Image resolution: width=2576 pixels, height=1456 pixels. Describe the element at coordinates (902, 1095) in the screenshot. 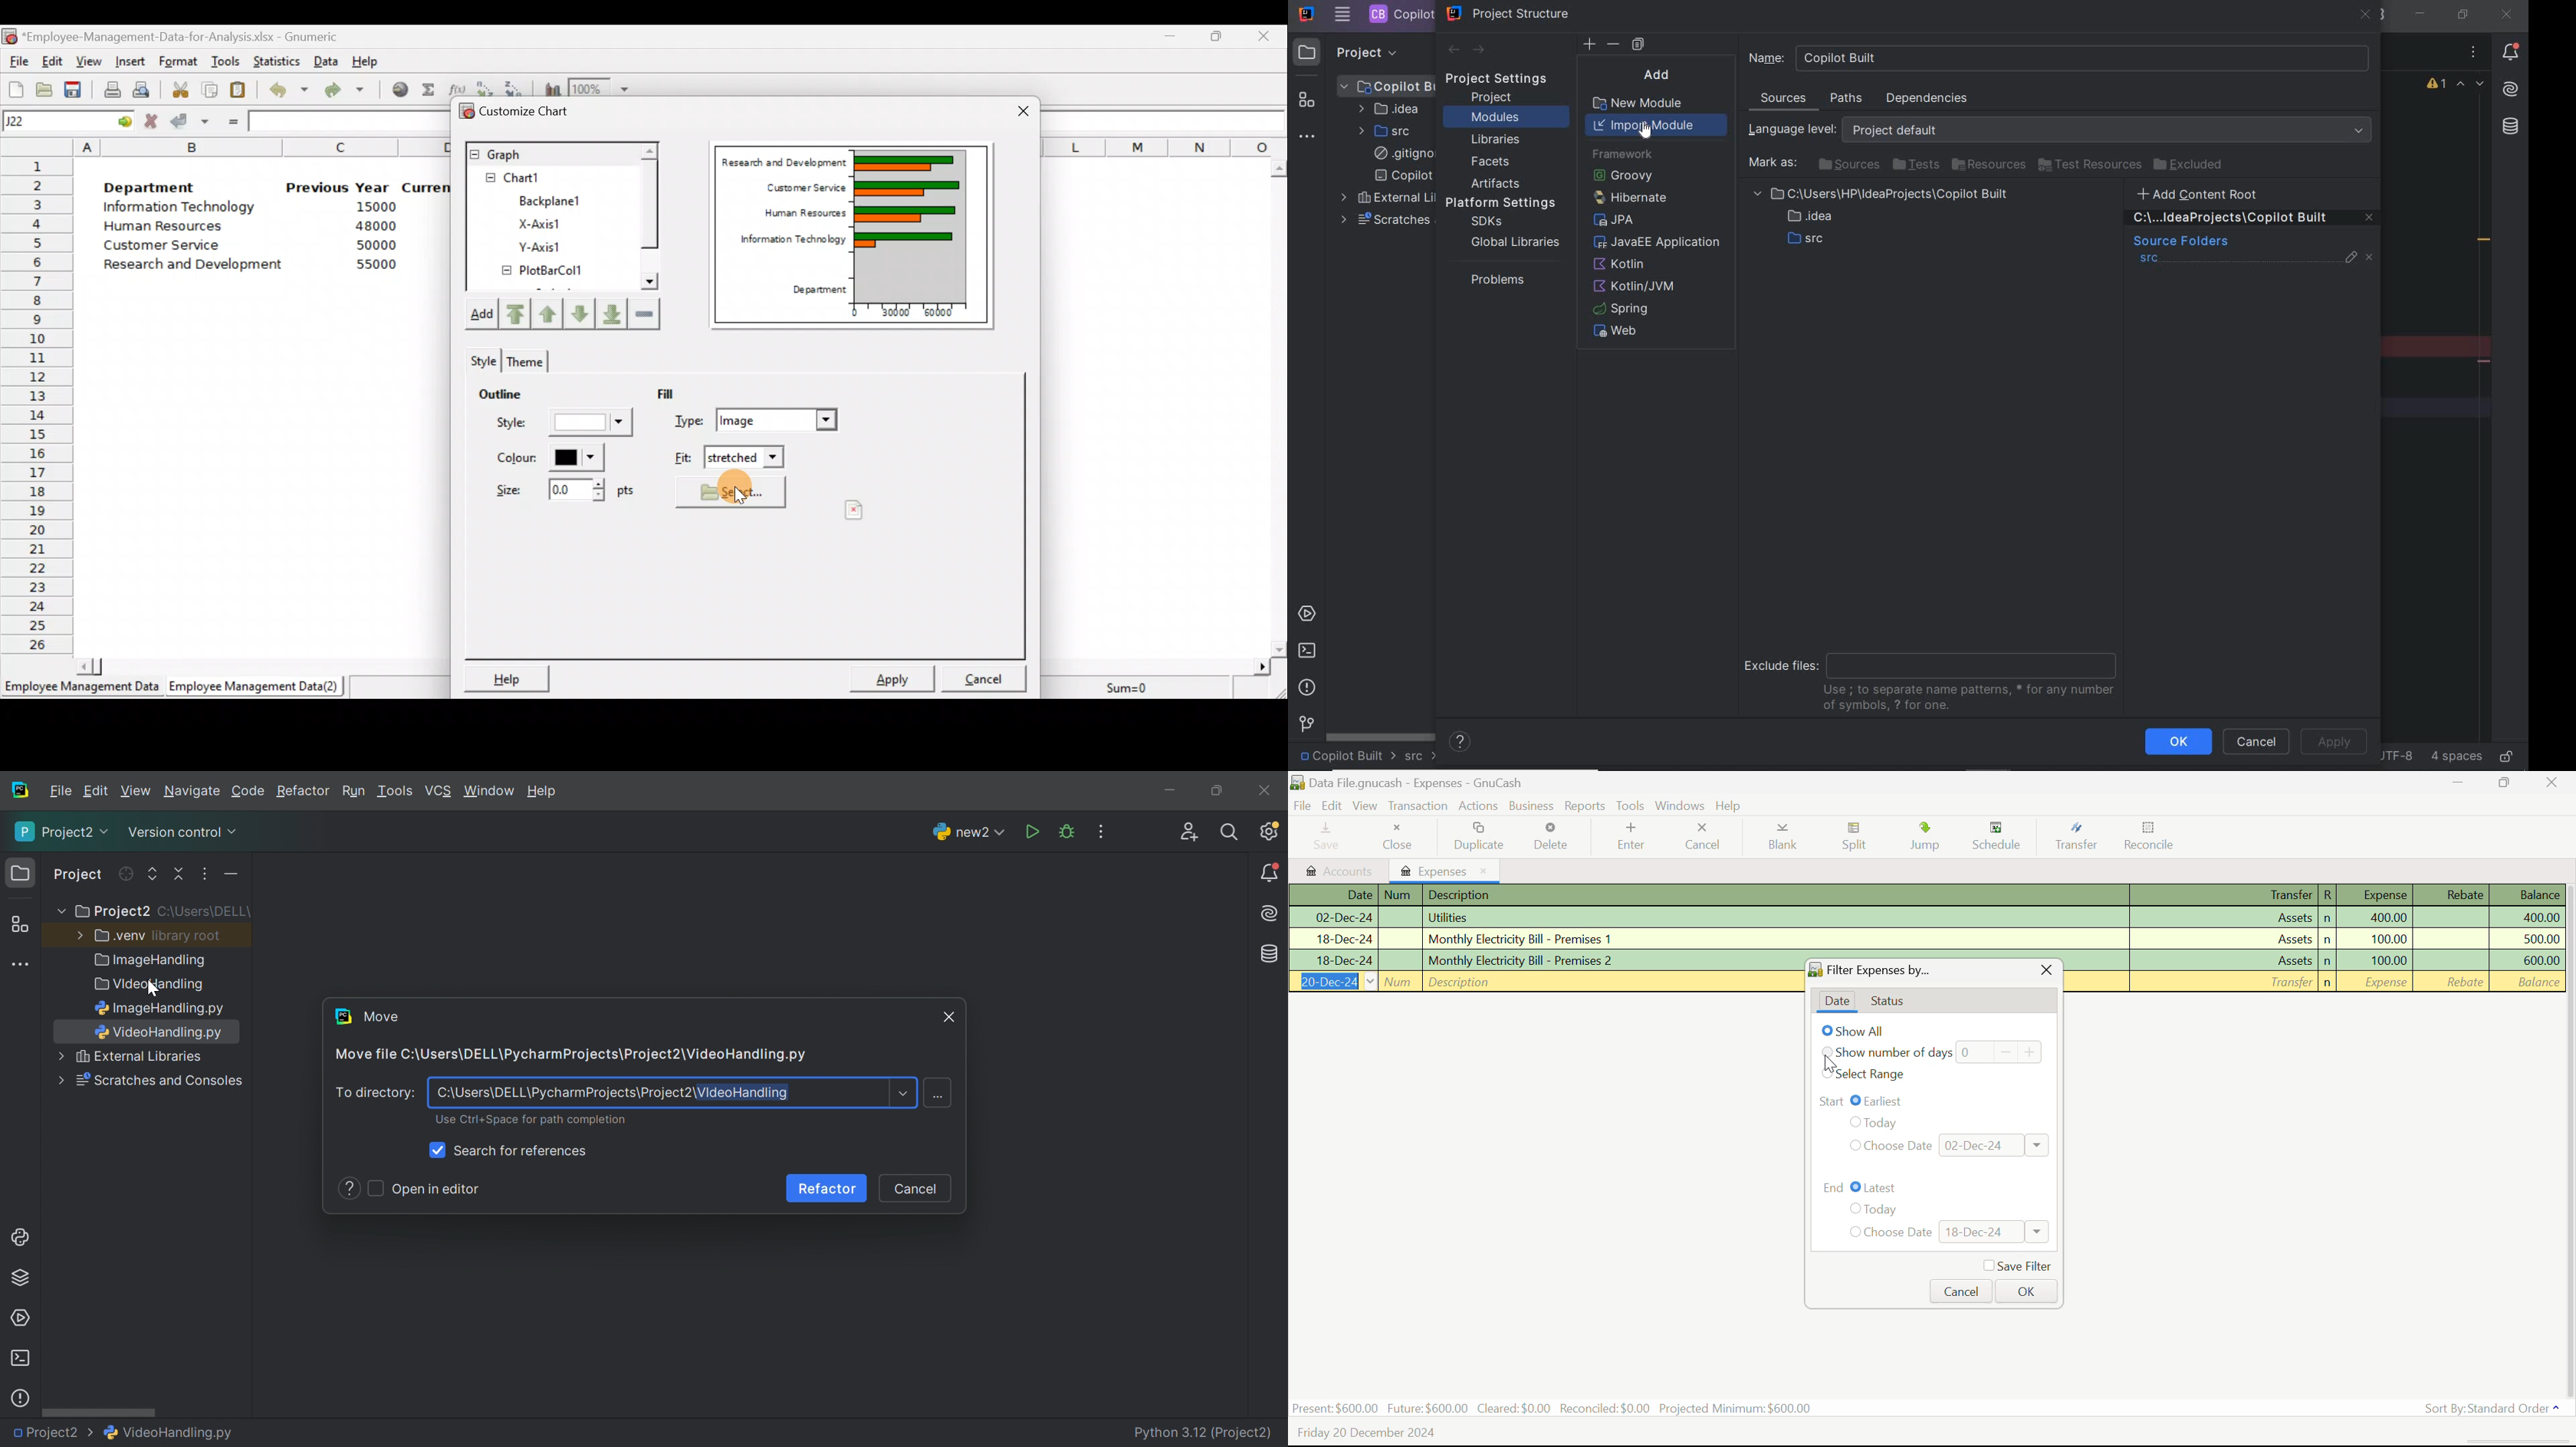

I see `Drop down` at that location.